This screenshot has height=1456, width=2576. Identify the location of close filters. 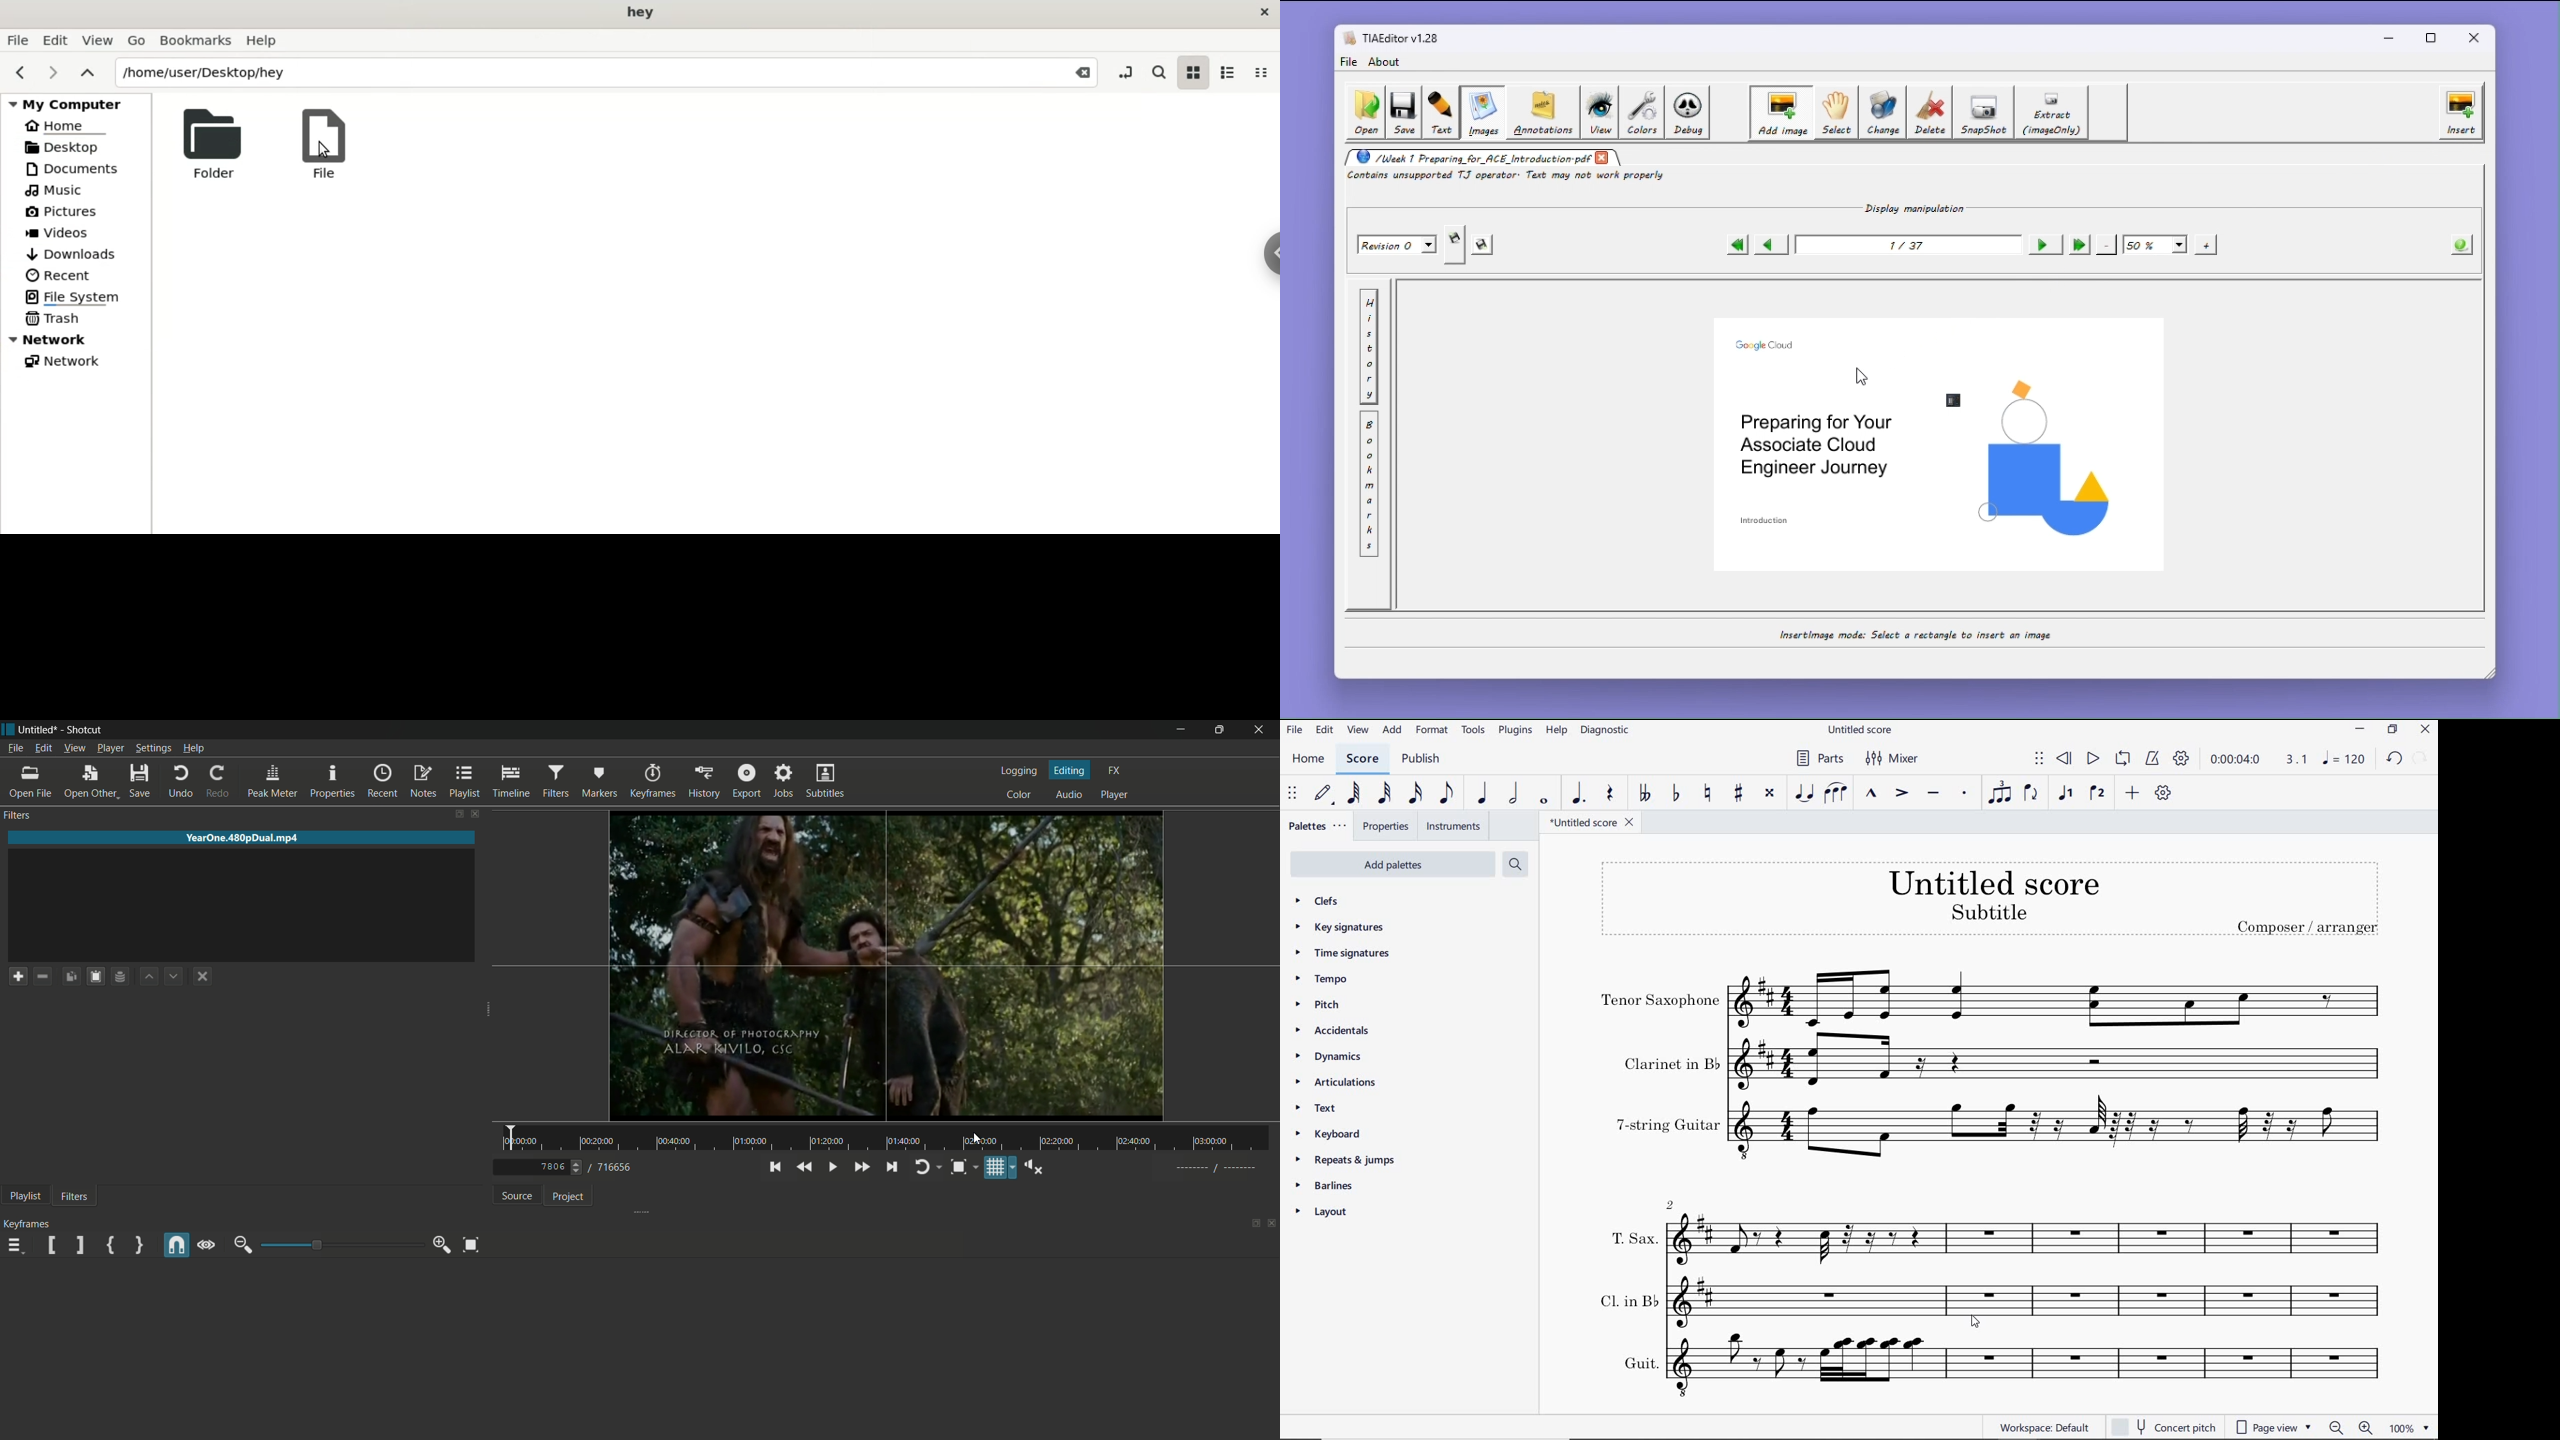
(476, 815).